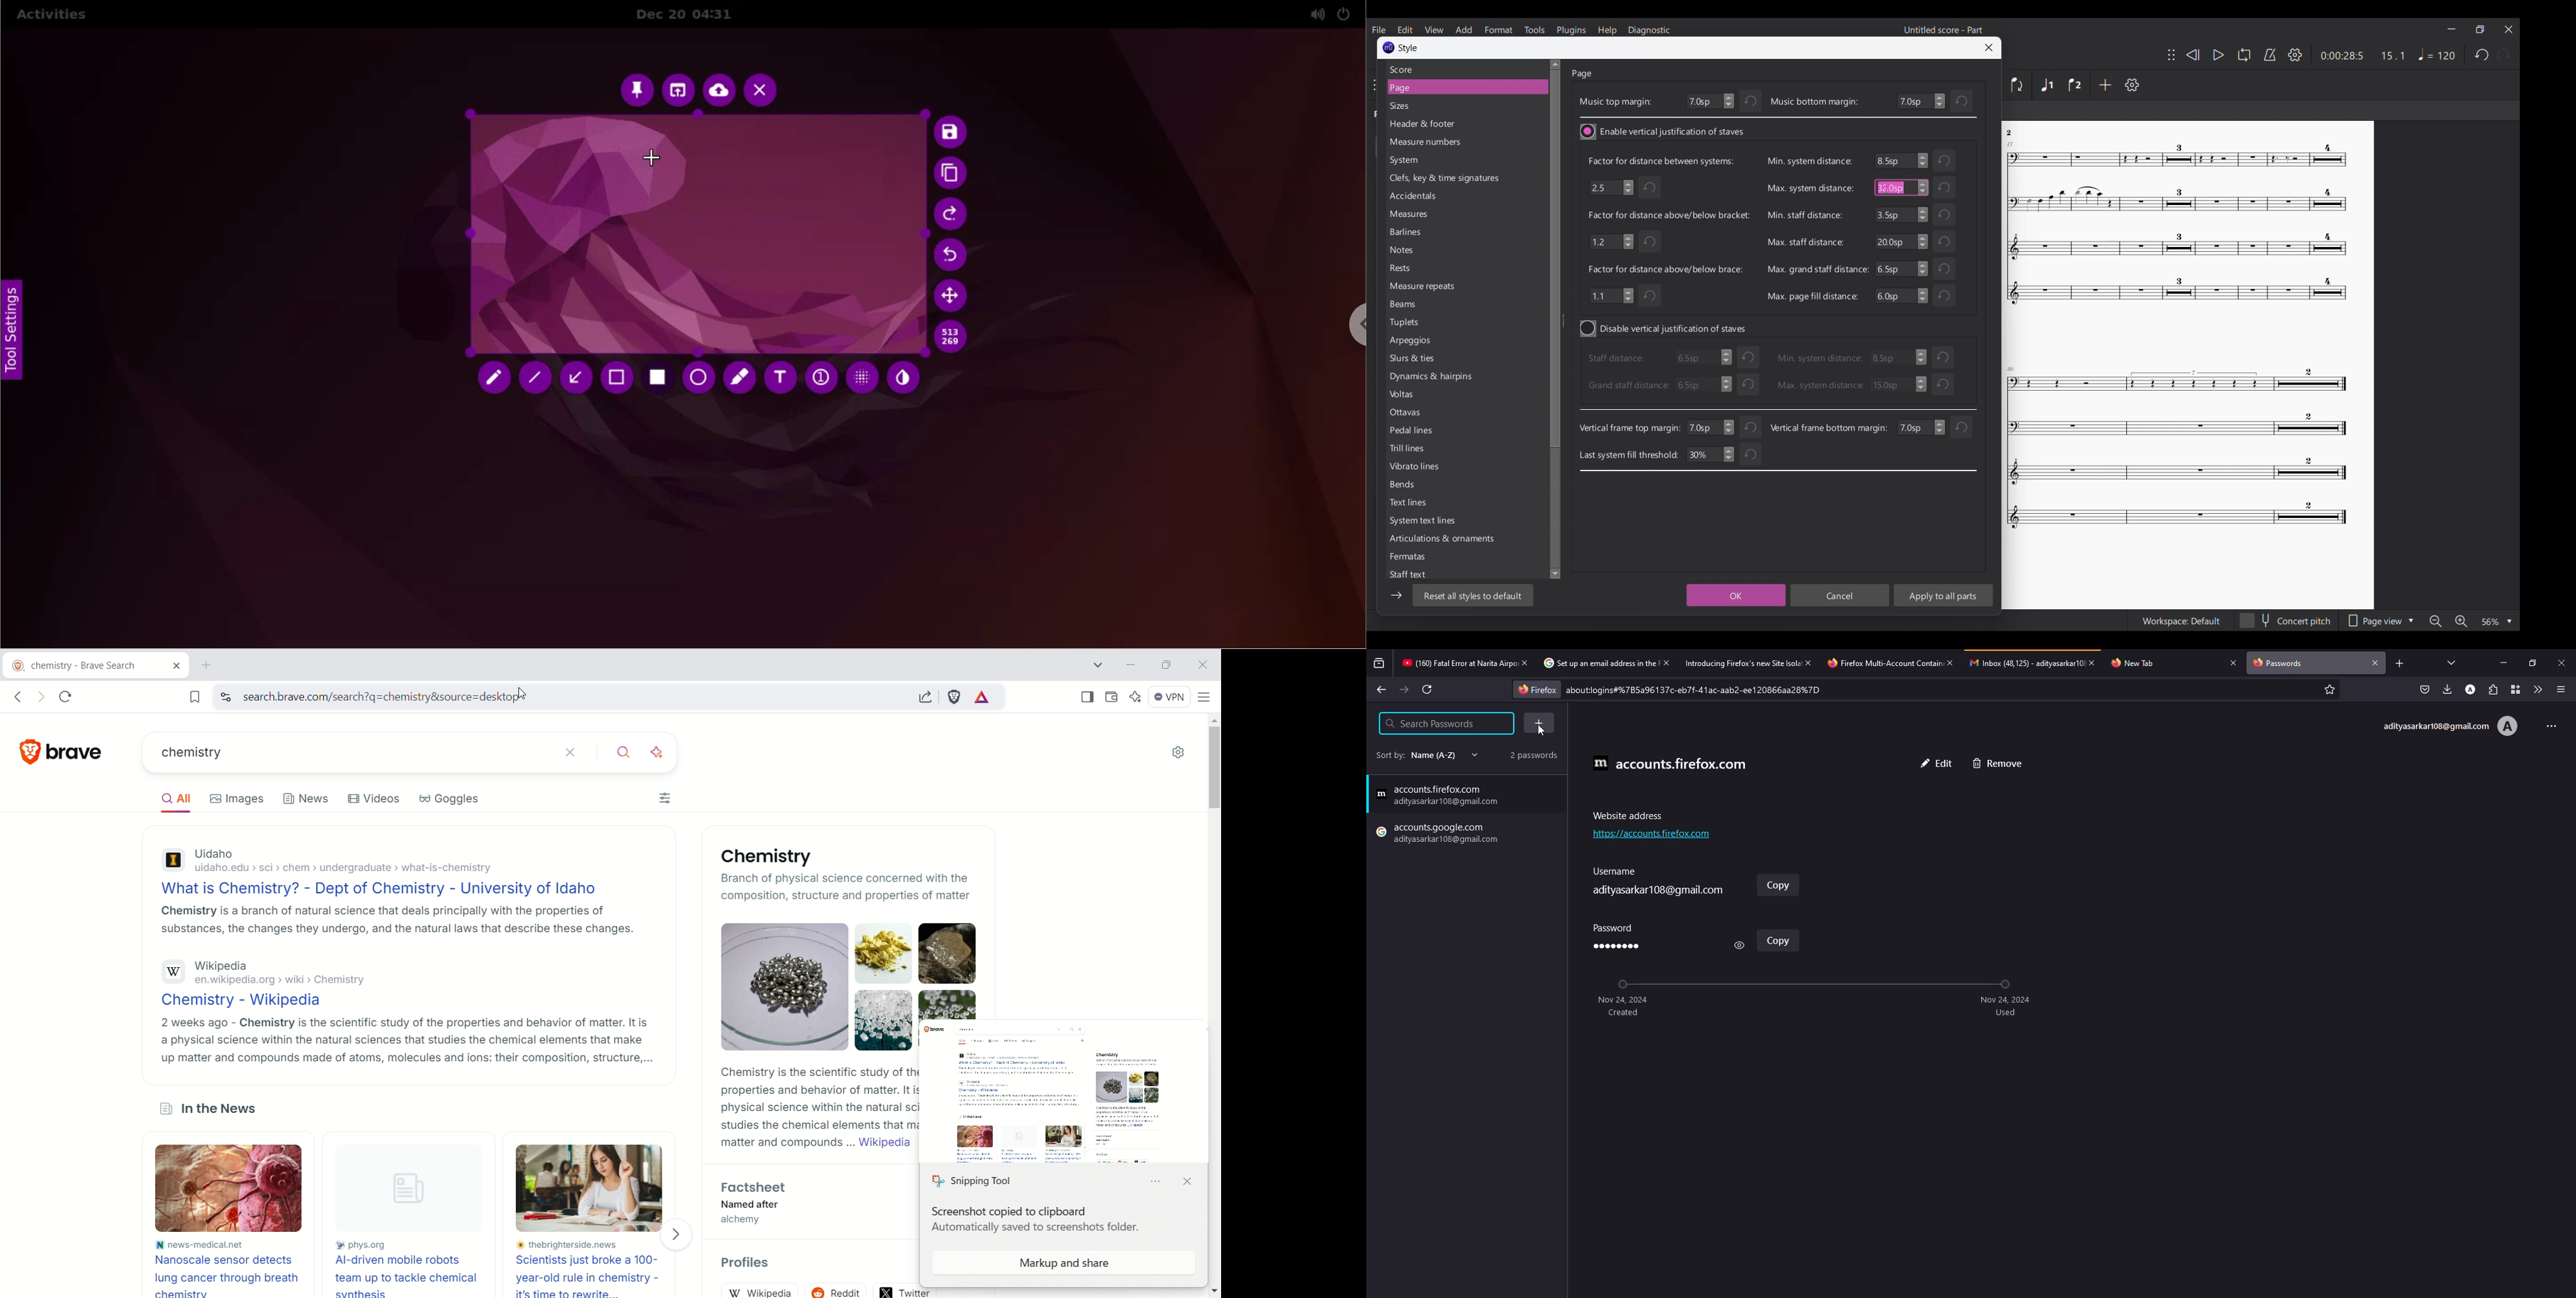 Image resolution: width=2576 pixels, height=1316 pixels. What do you see at coordinates (1612, 871) in the screenshot?
I see `username` at bounding box center [1612, 871].